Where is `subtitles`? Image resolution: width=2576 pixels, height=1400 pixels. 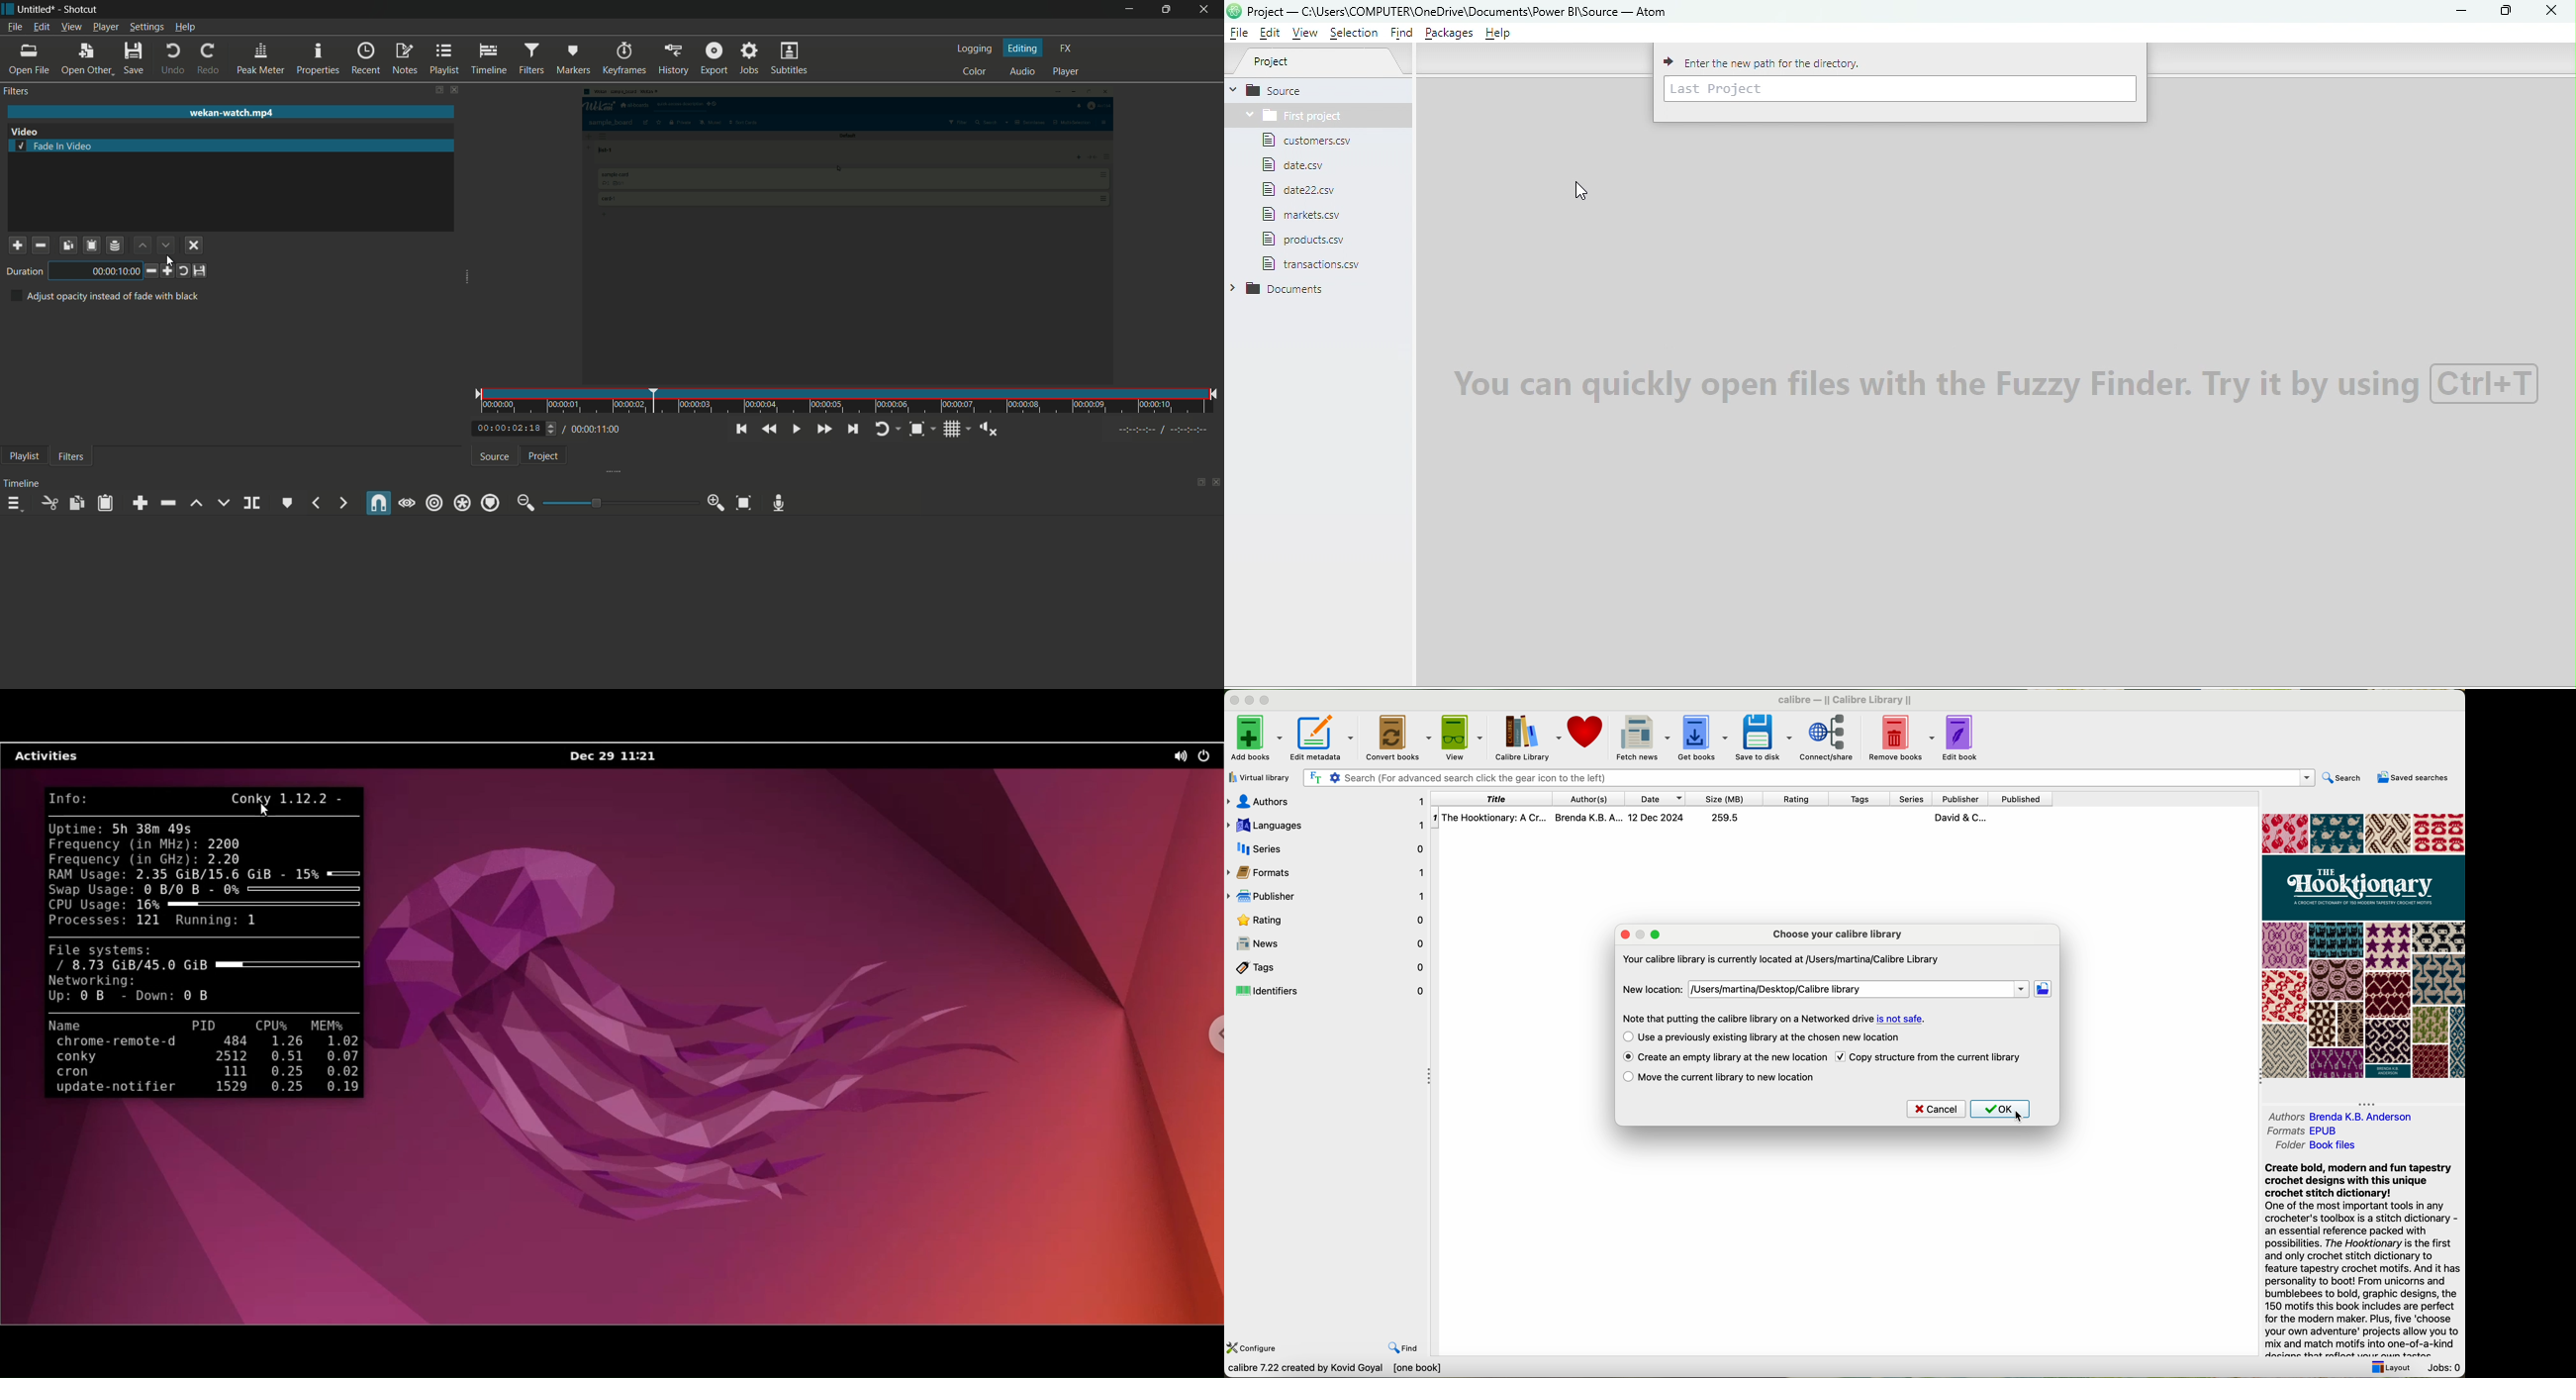 subtitles is located at coordinates (791, 59).